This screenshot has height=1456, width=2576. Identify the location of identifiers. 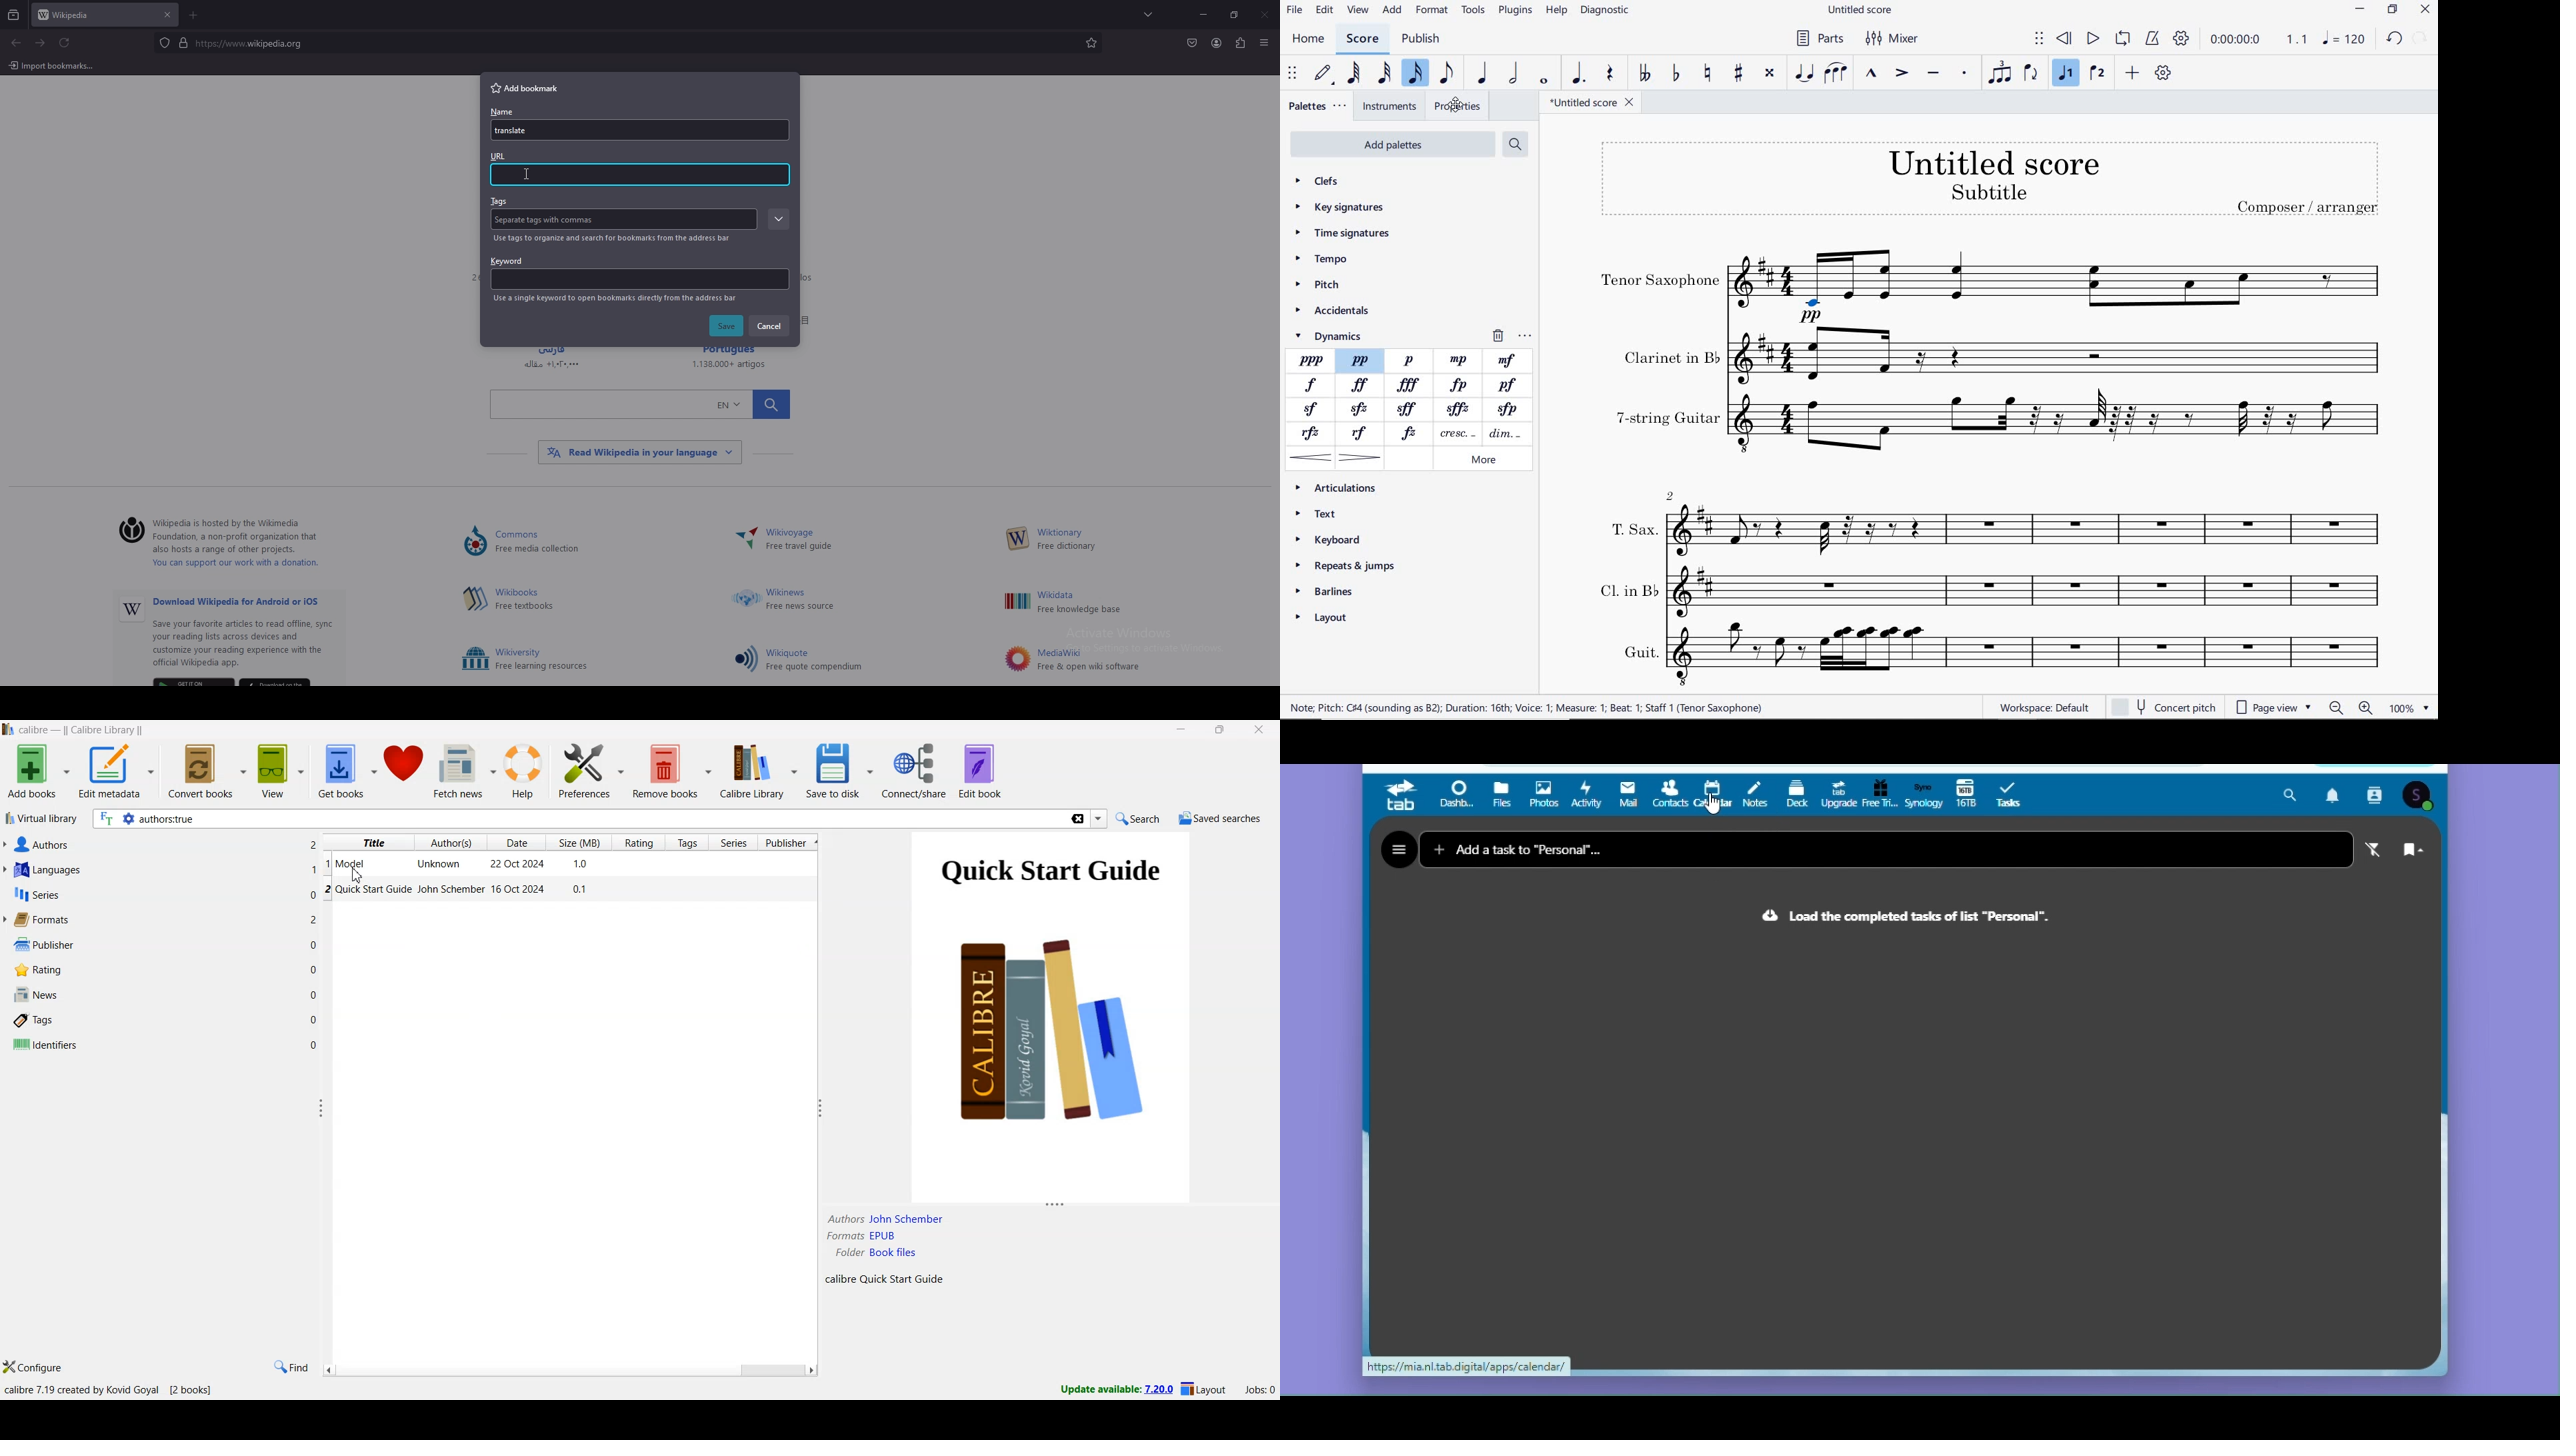
(45, 1045).